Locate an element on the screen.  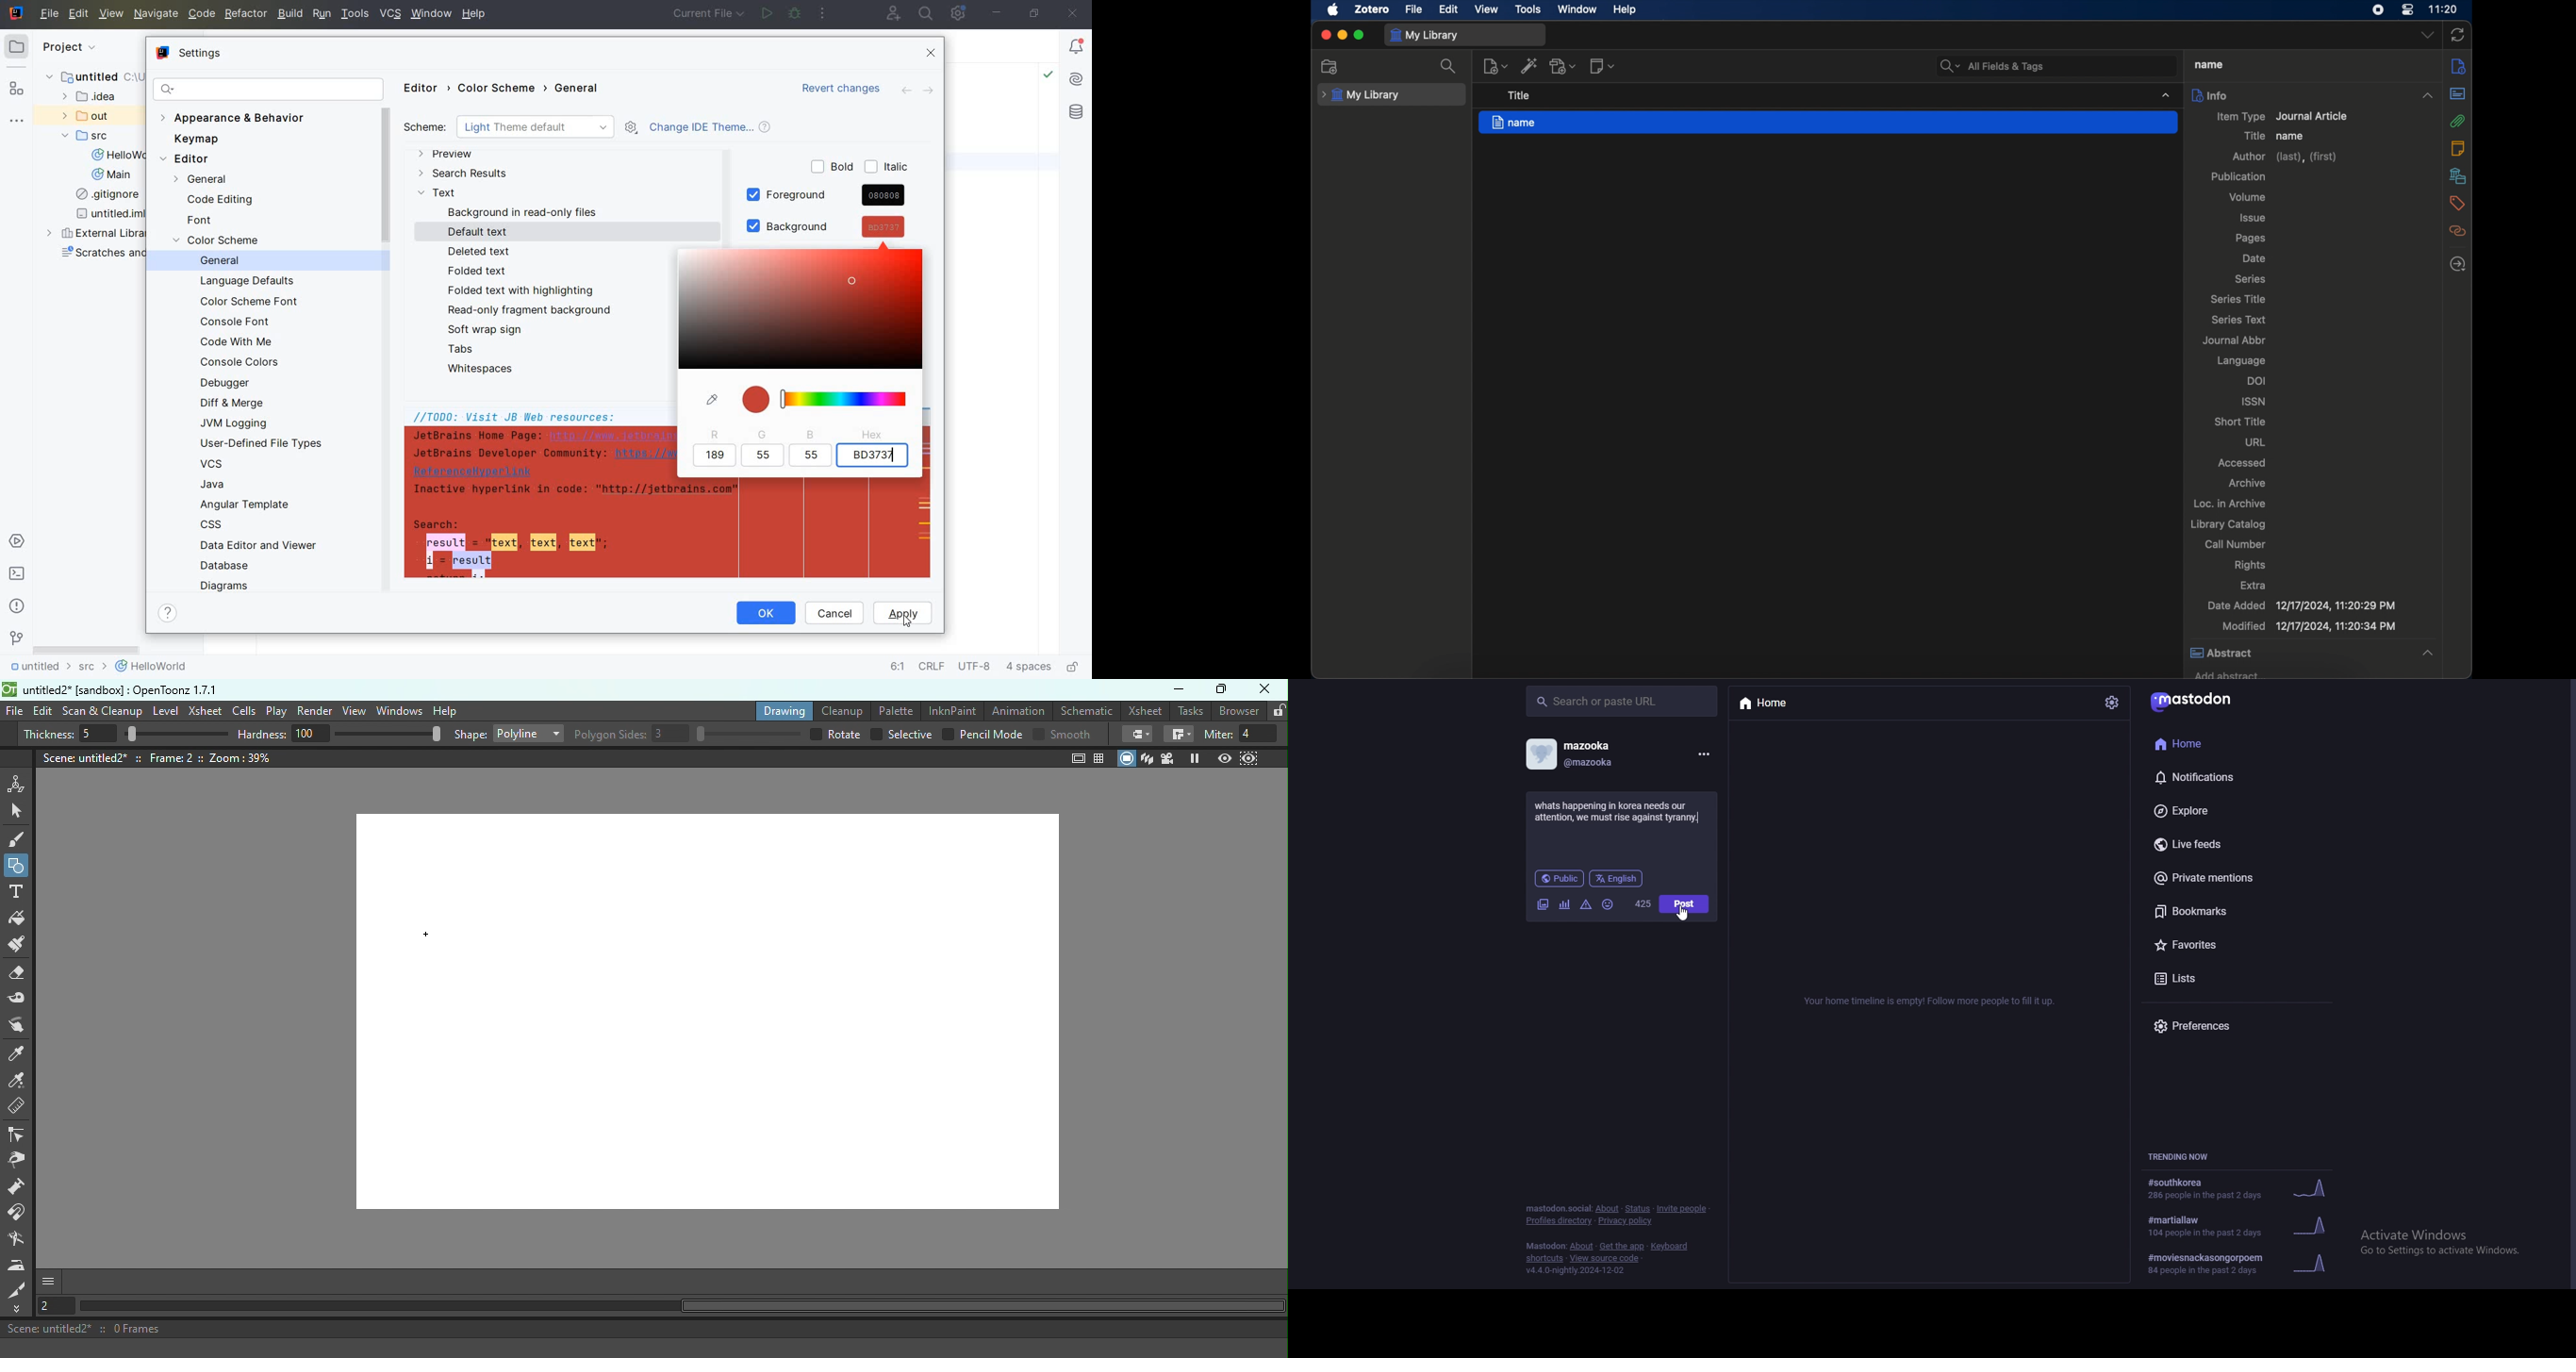
view source code is located at coordinates (1607, 1259).